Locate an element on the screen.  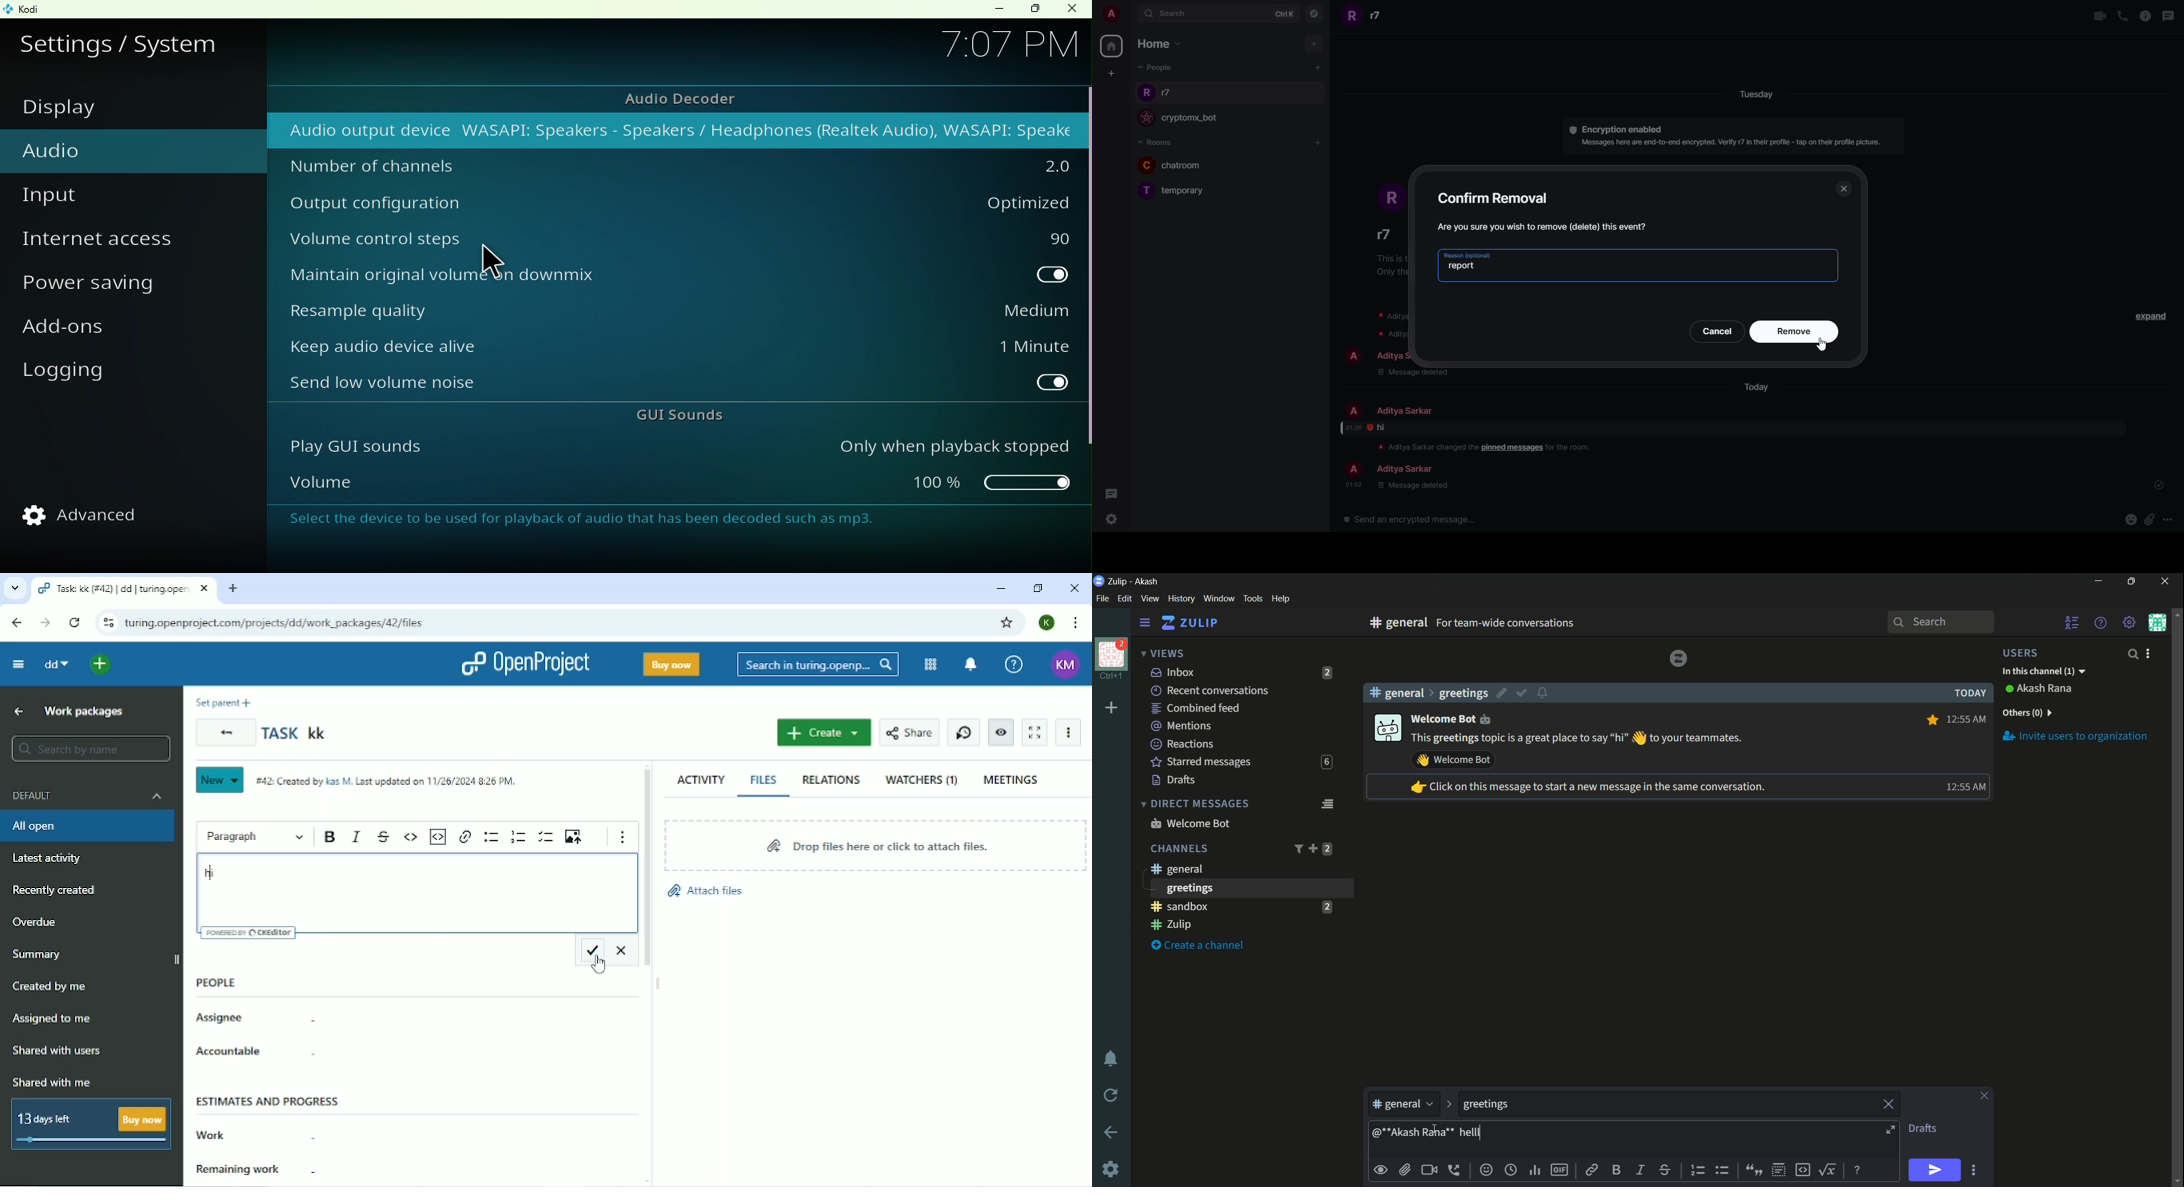
tools menu is located at coordinates (1252, 599).